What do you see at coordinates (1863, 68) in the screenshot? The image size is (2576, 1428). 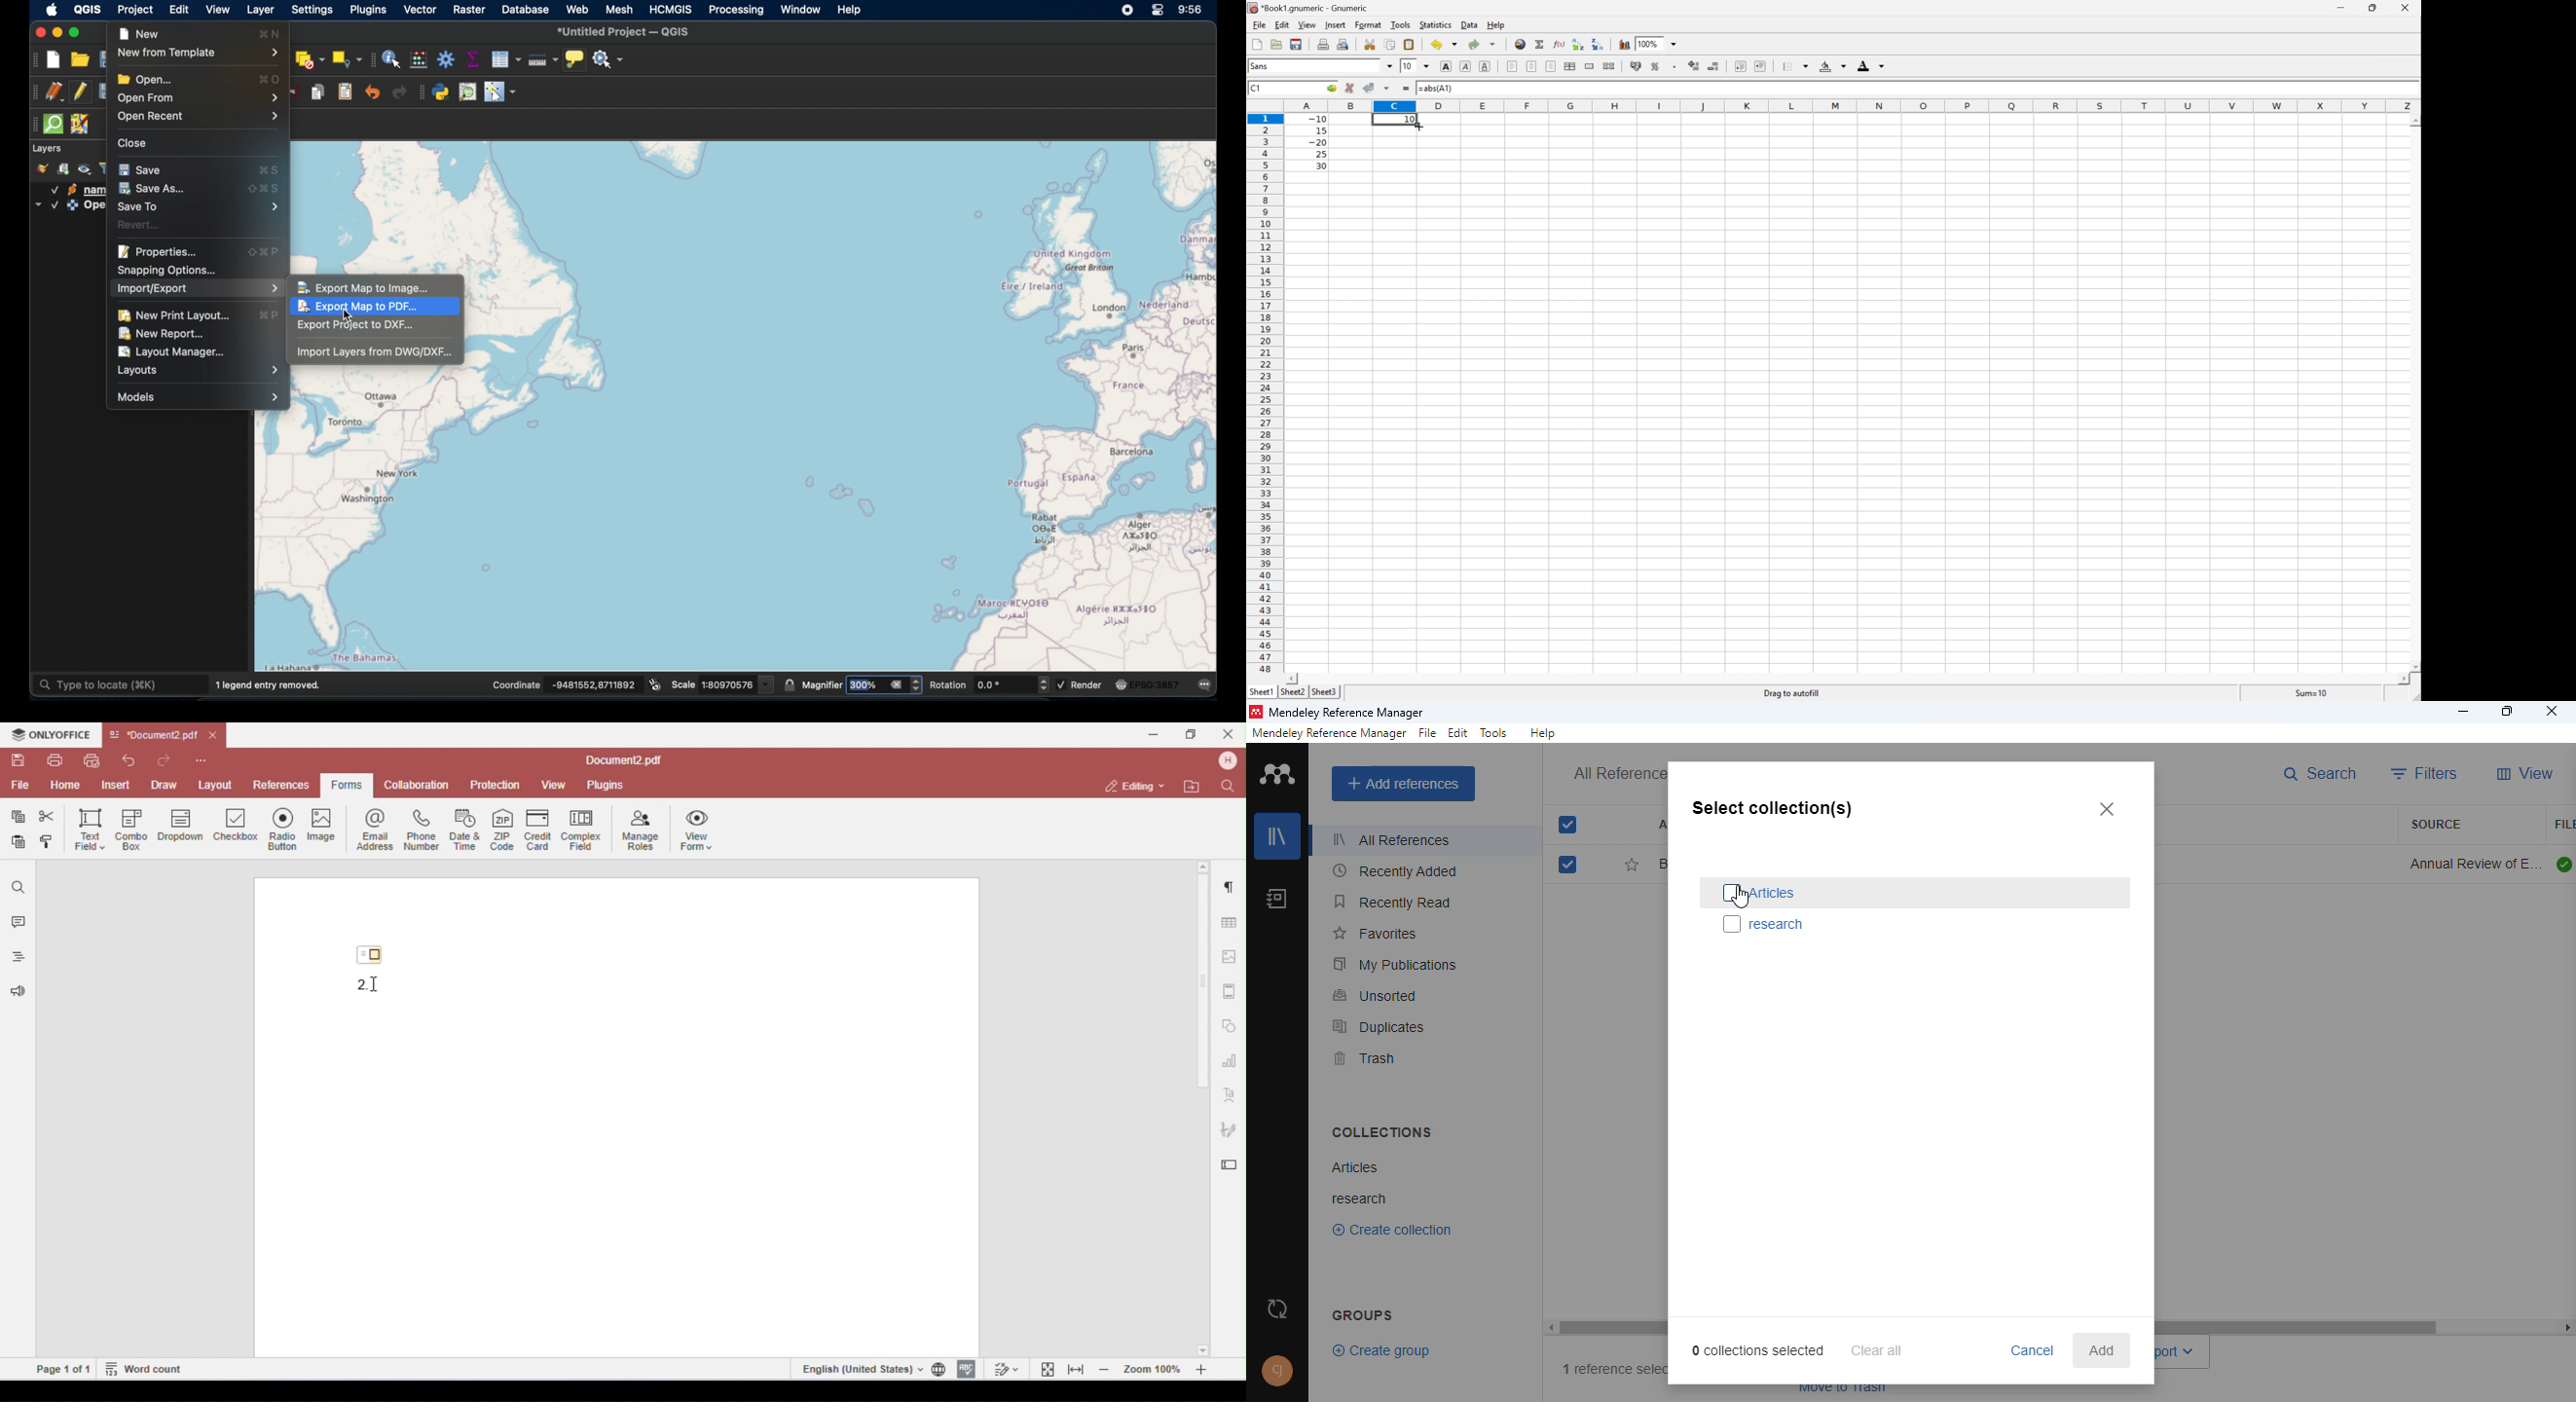 I see `Foreground` at bounding box center [1863, 68].